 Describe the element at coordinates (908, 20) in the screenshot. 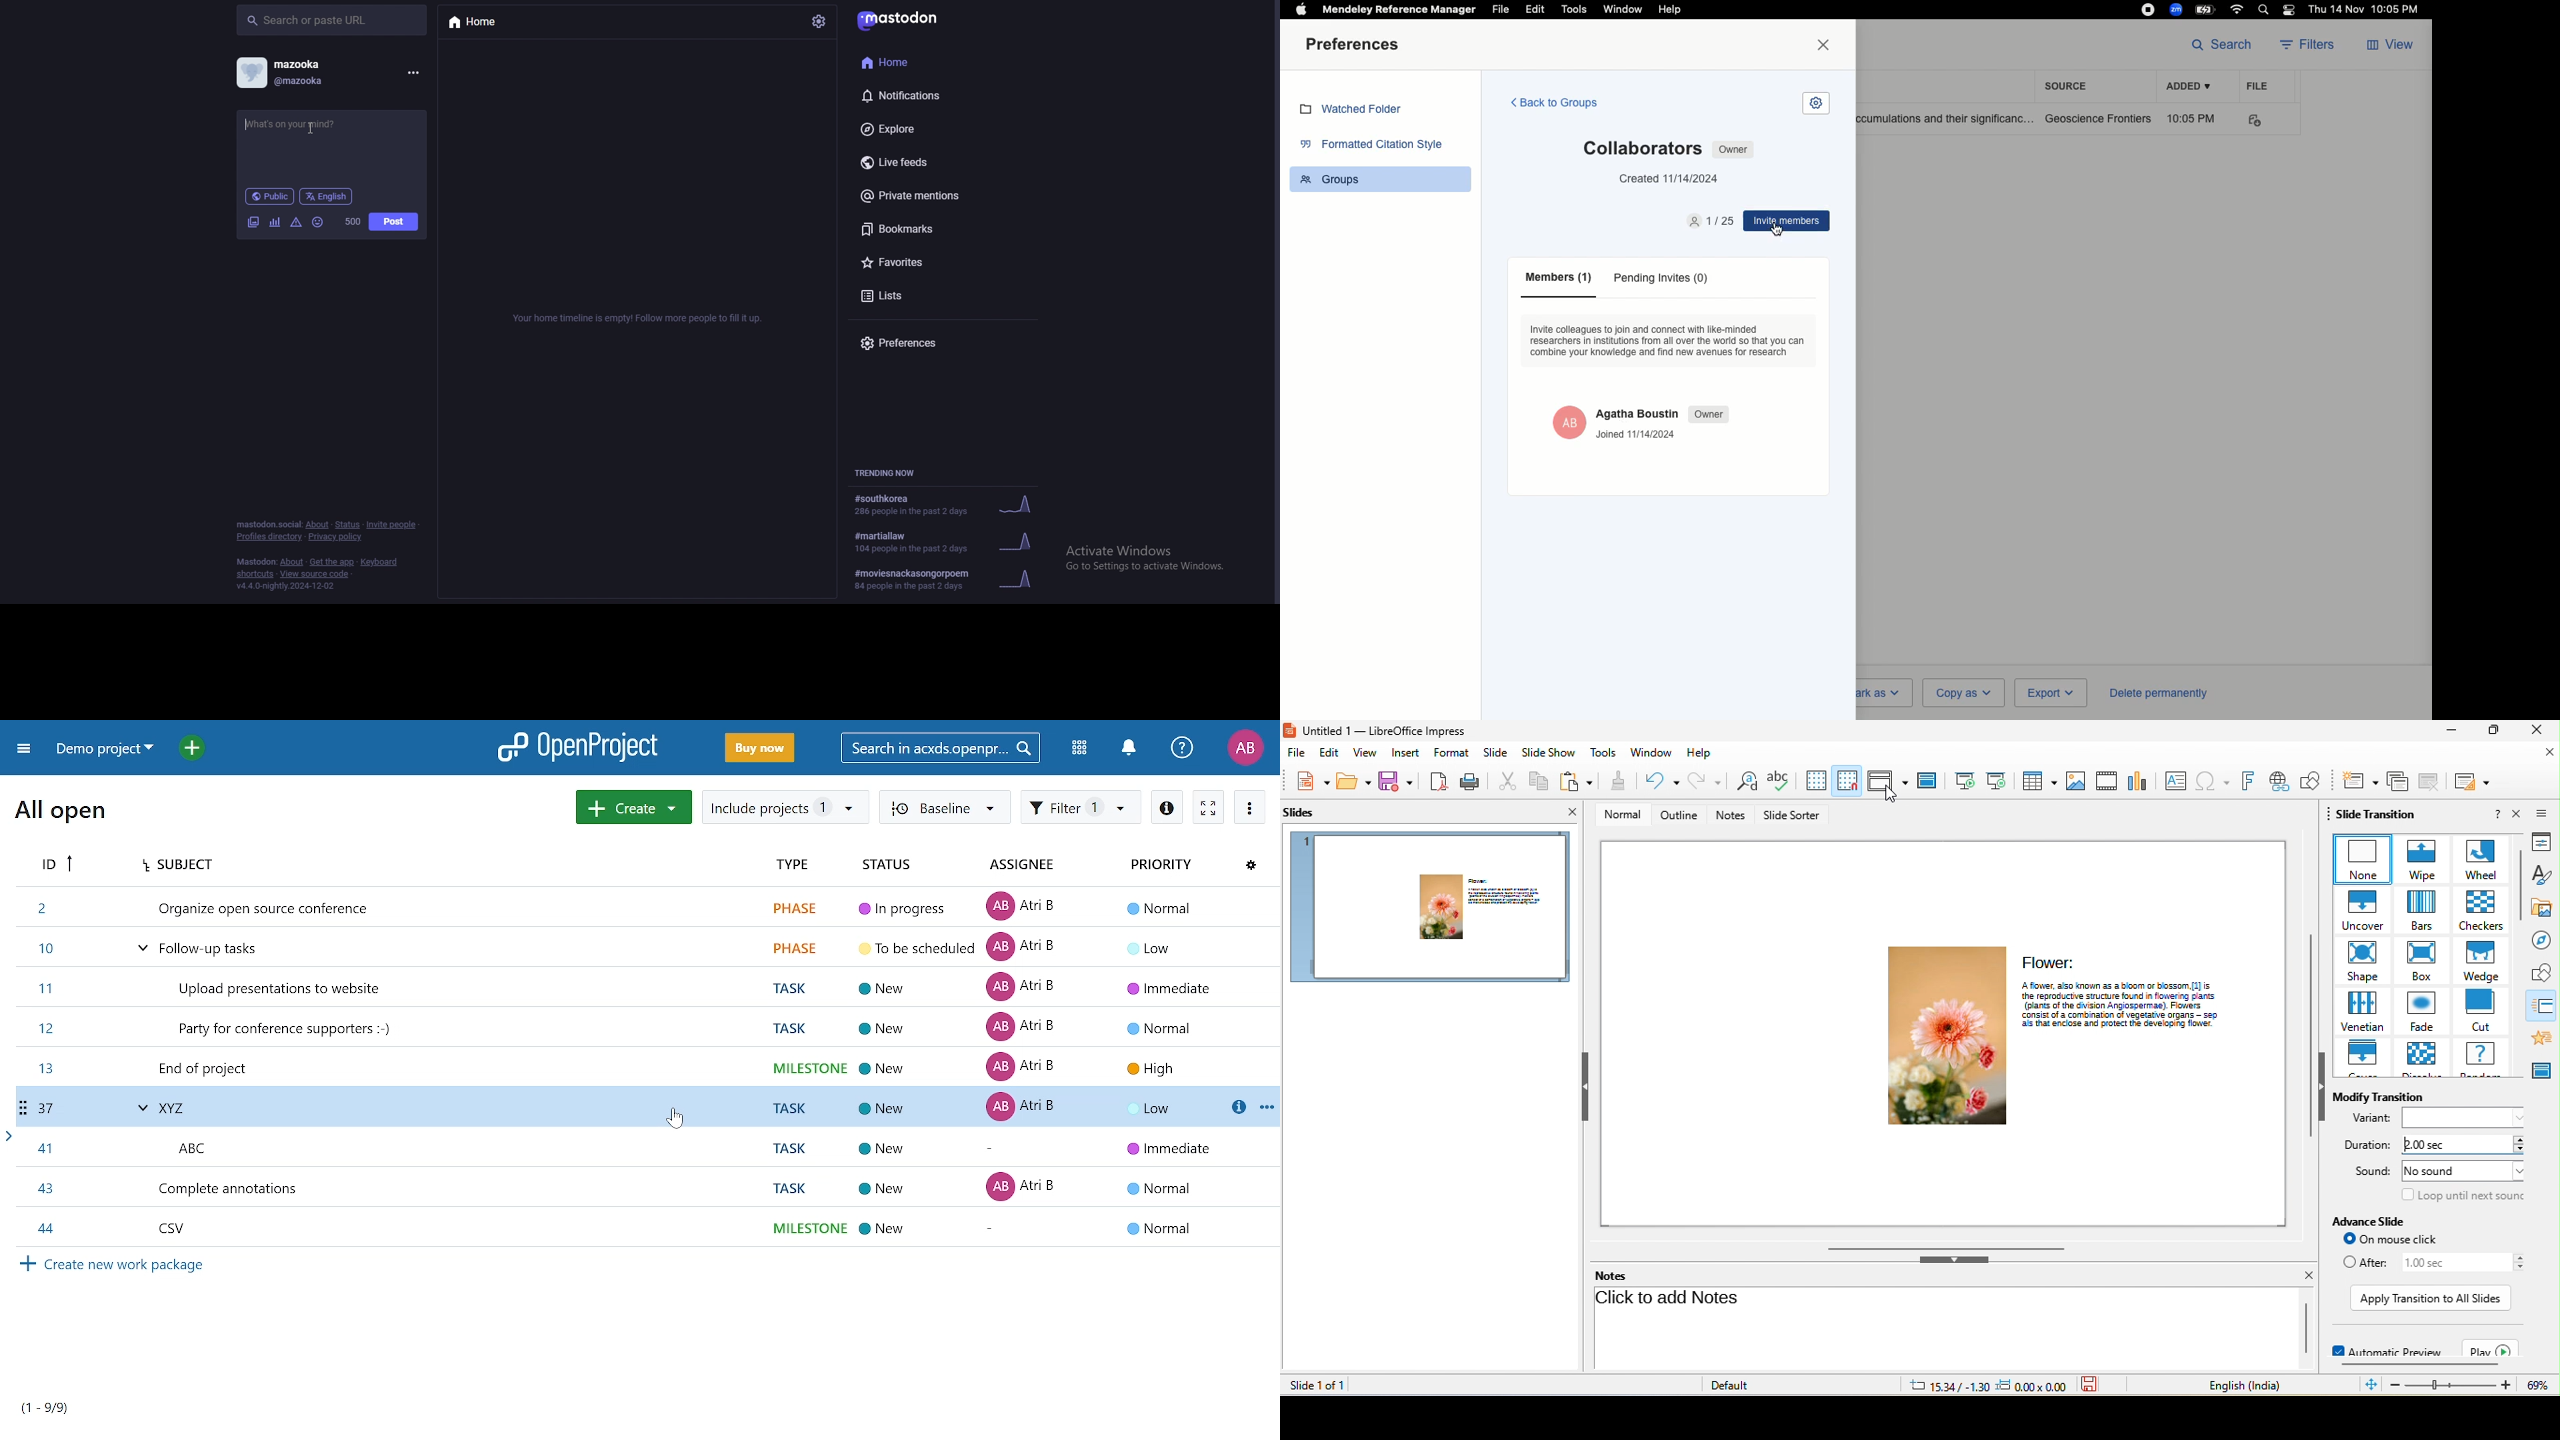

I see `mastodon` at that location.